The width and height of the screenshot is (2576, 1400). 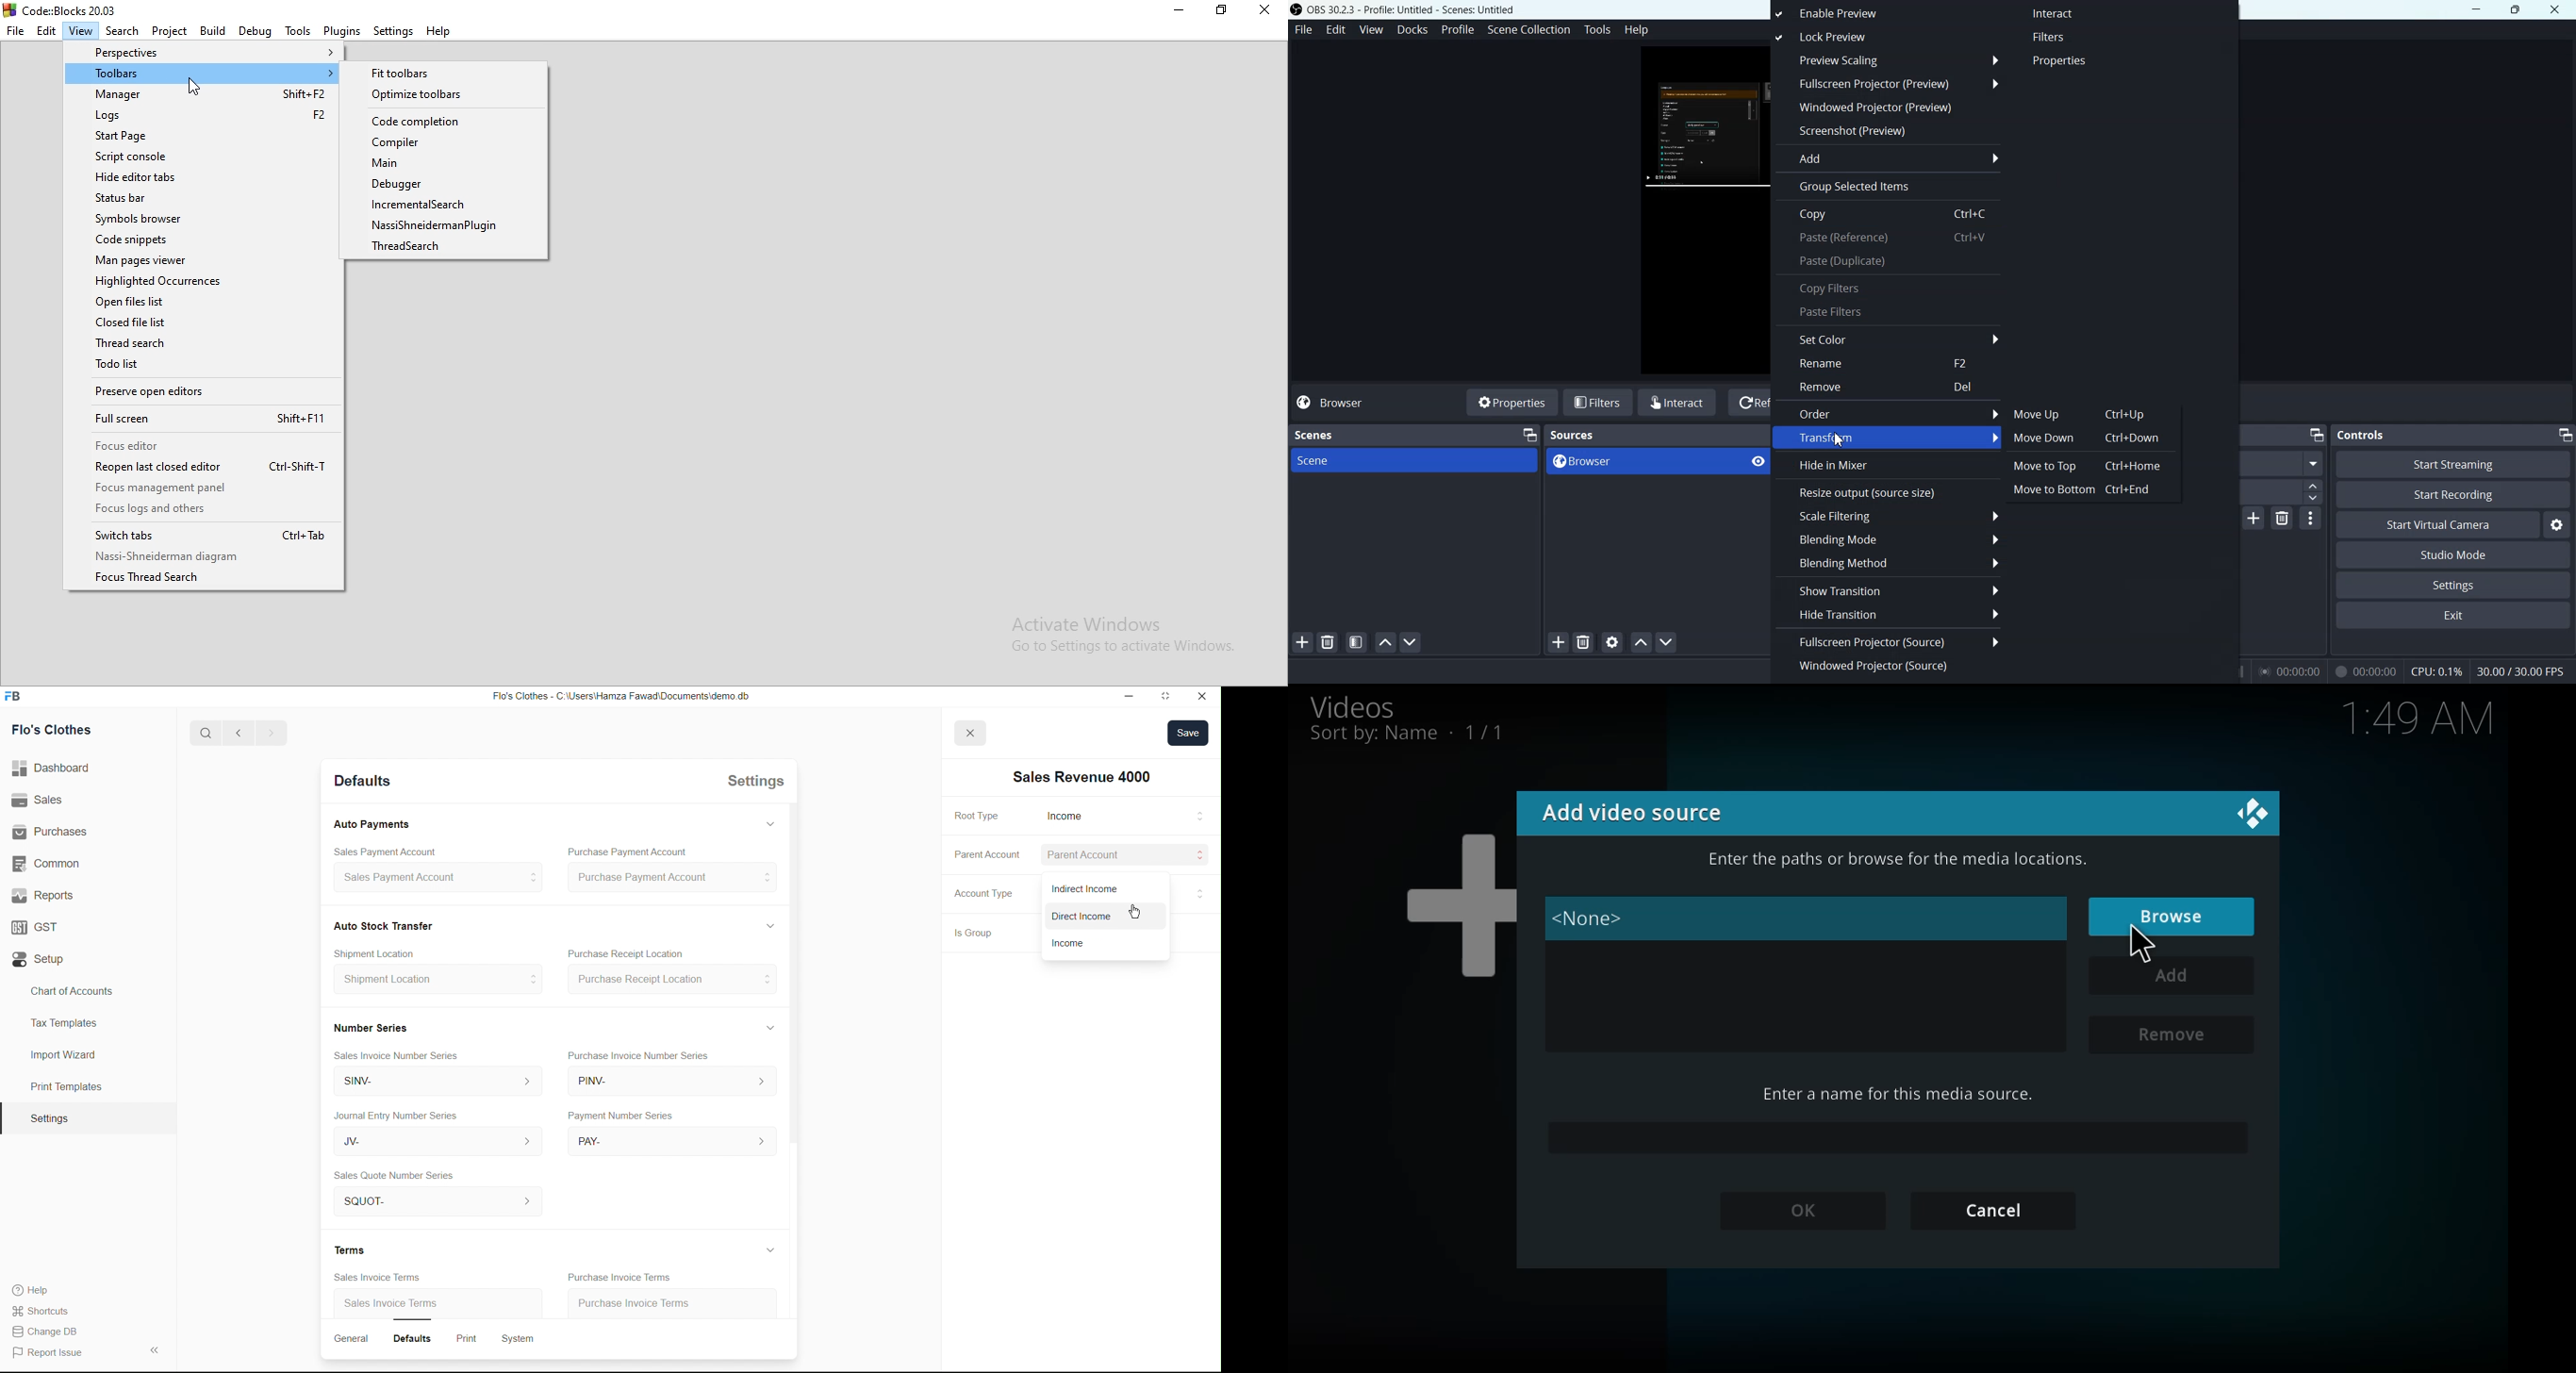 I want to click on Detaults, so click(x=360, y=782).